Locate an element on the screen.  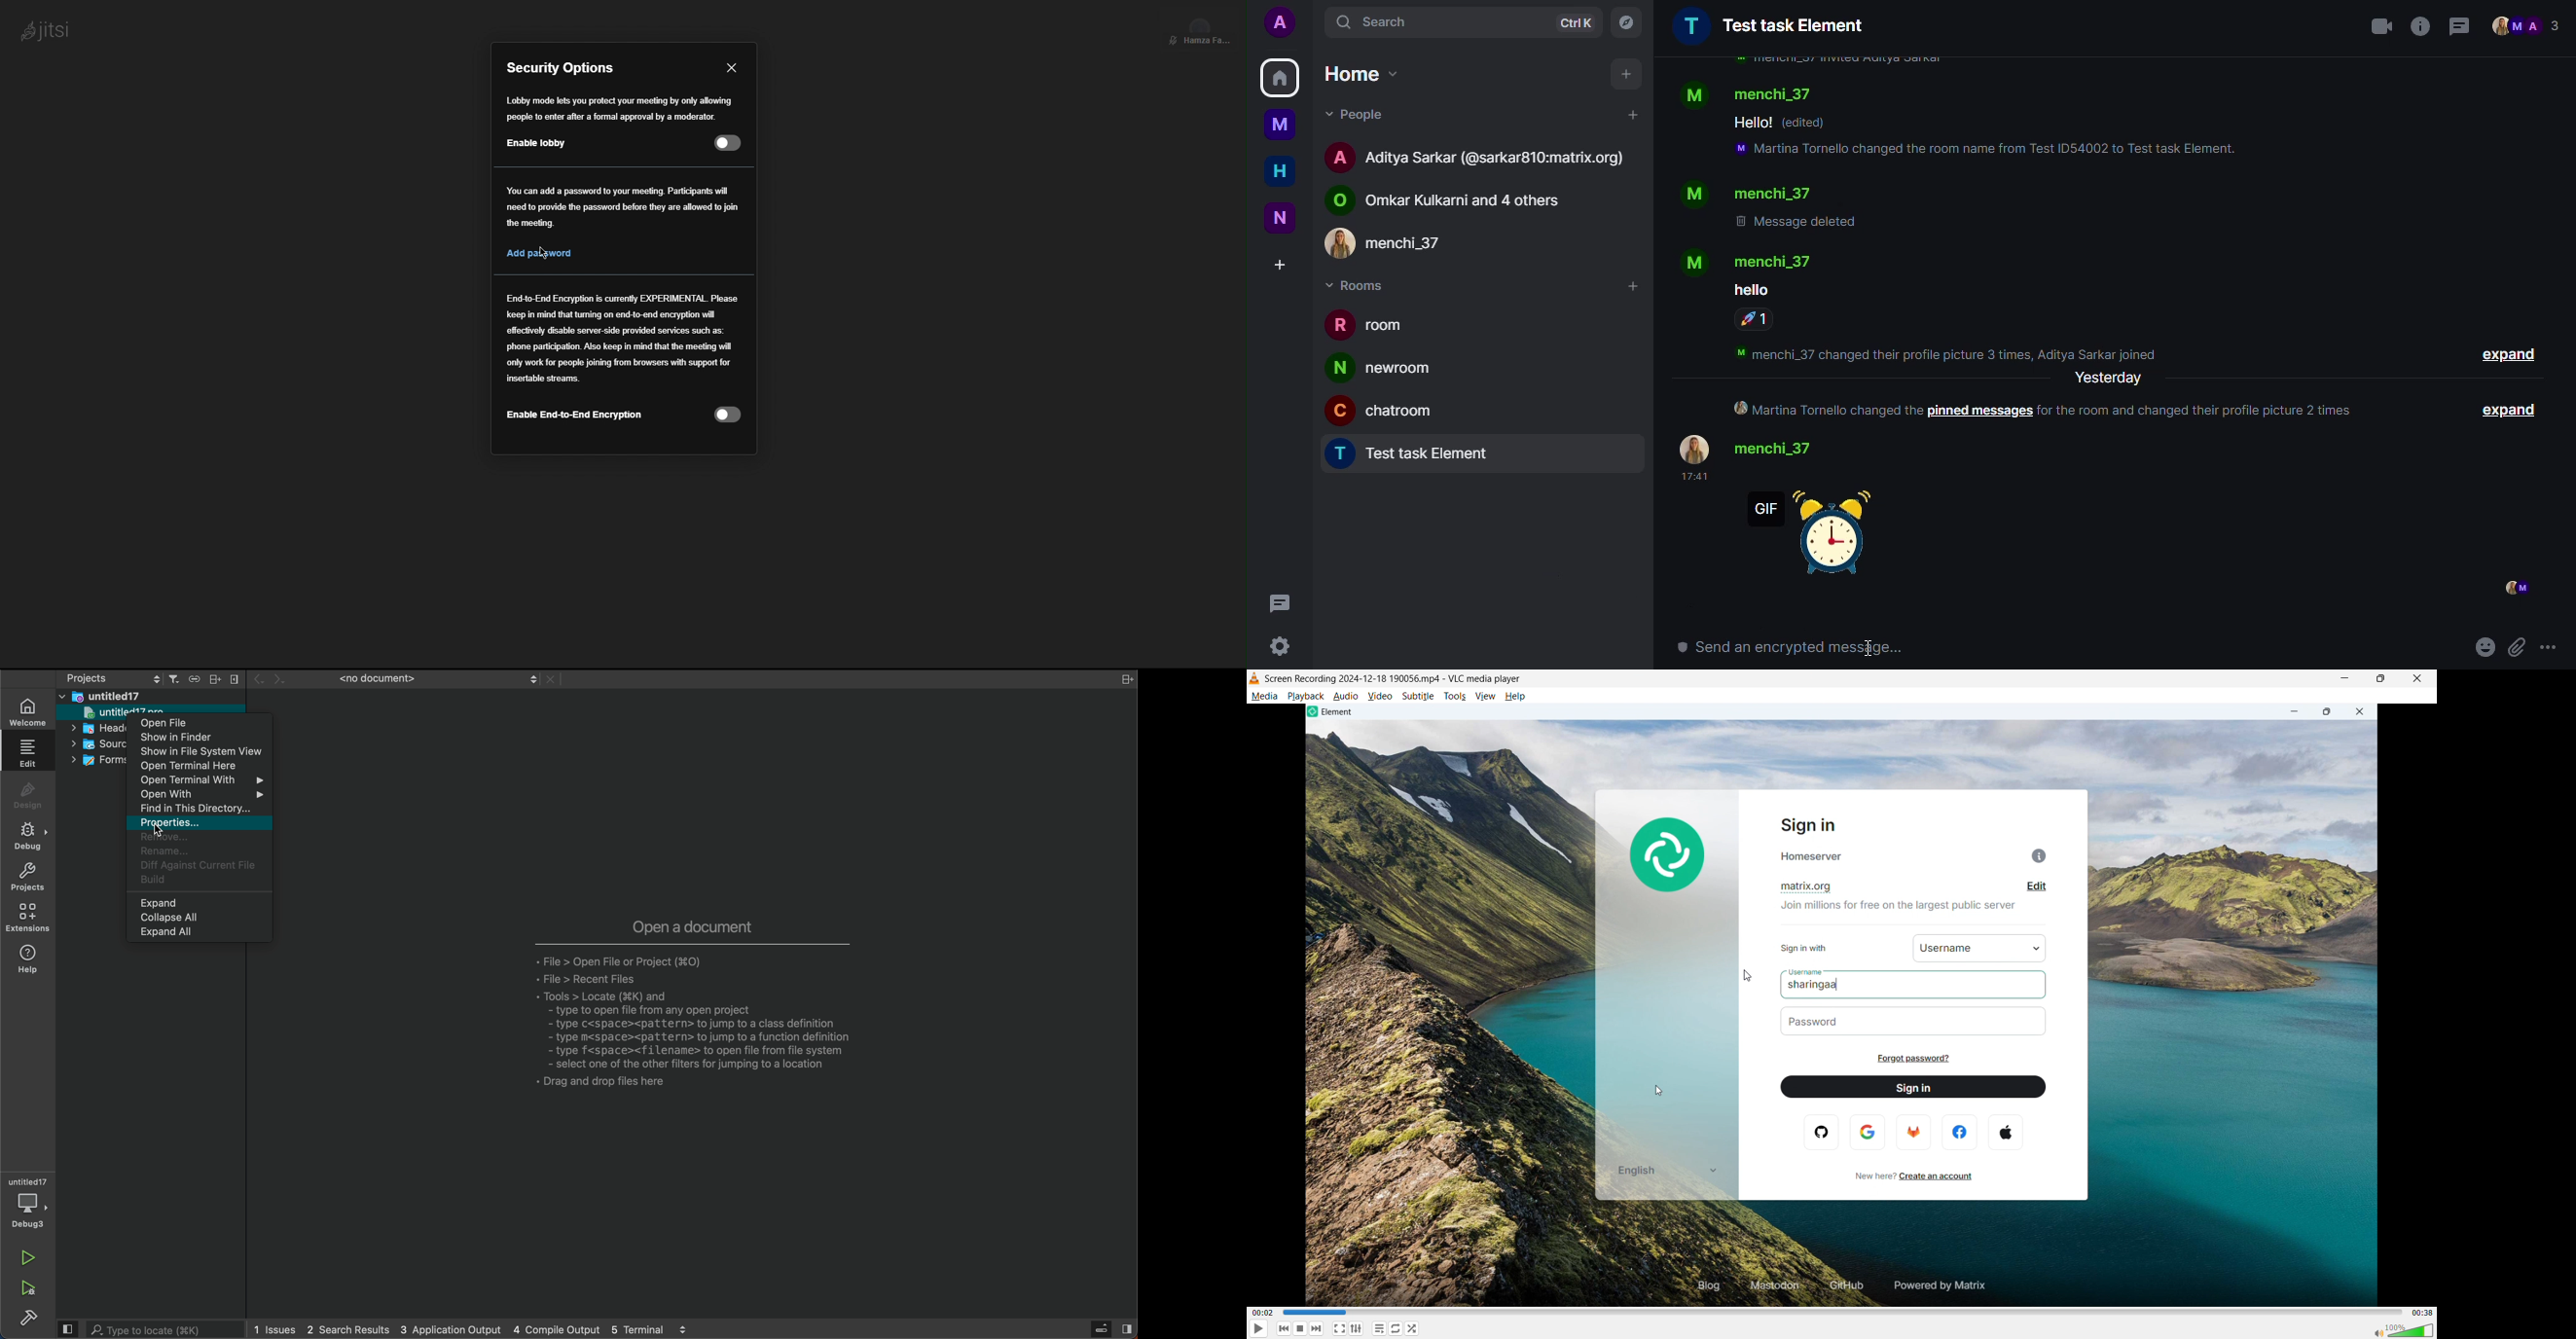
sources is located at coordinates (93, 744).